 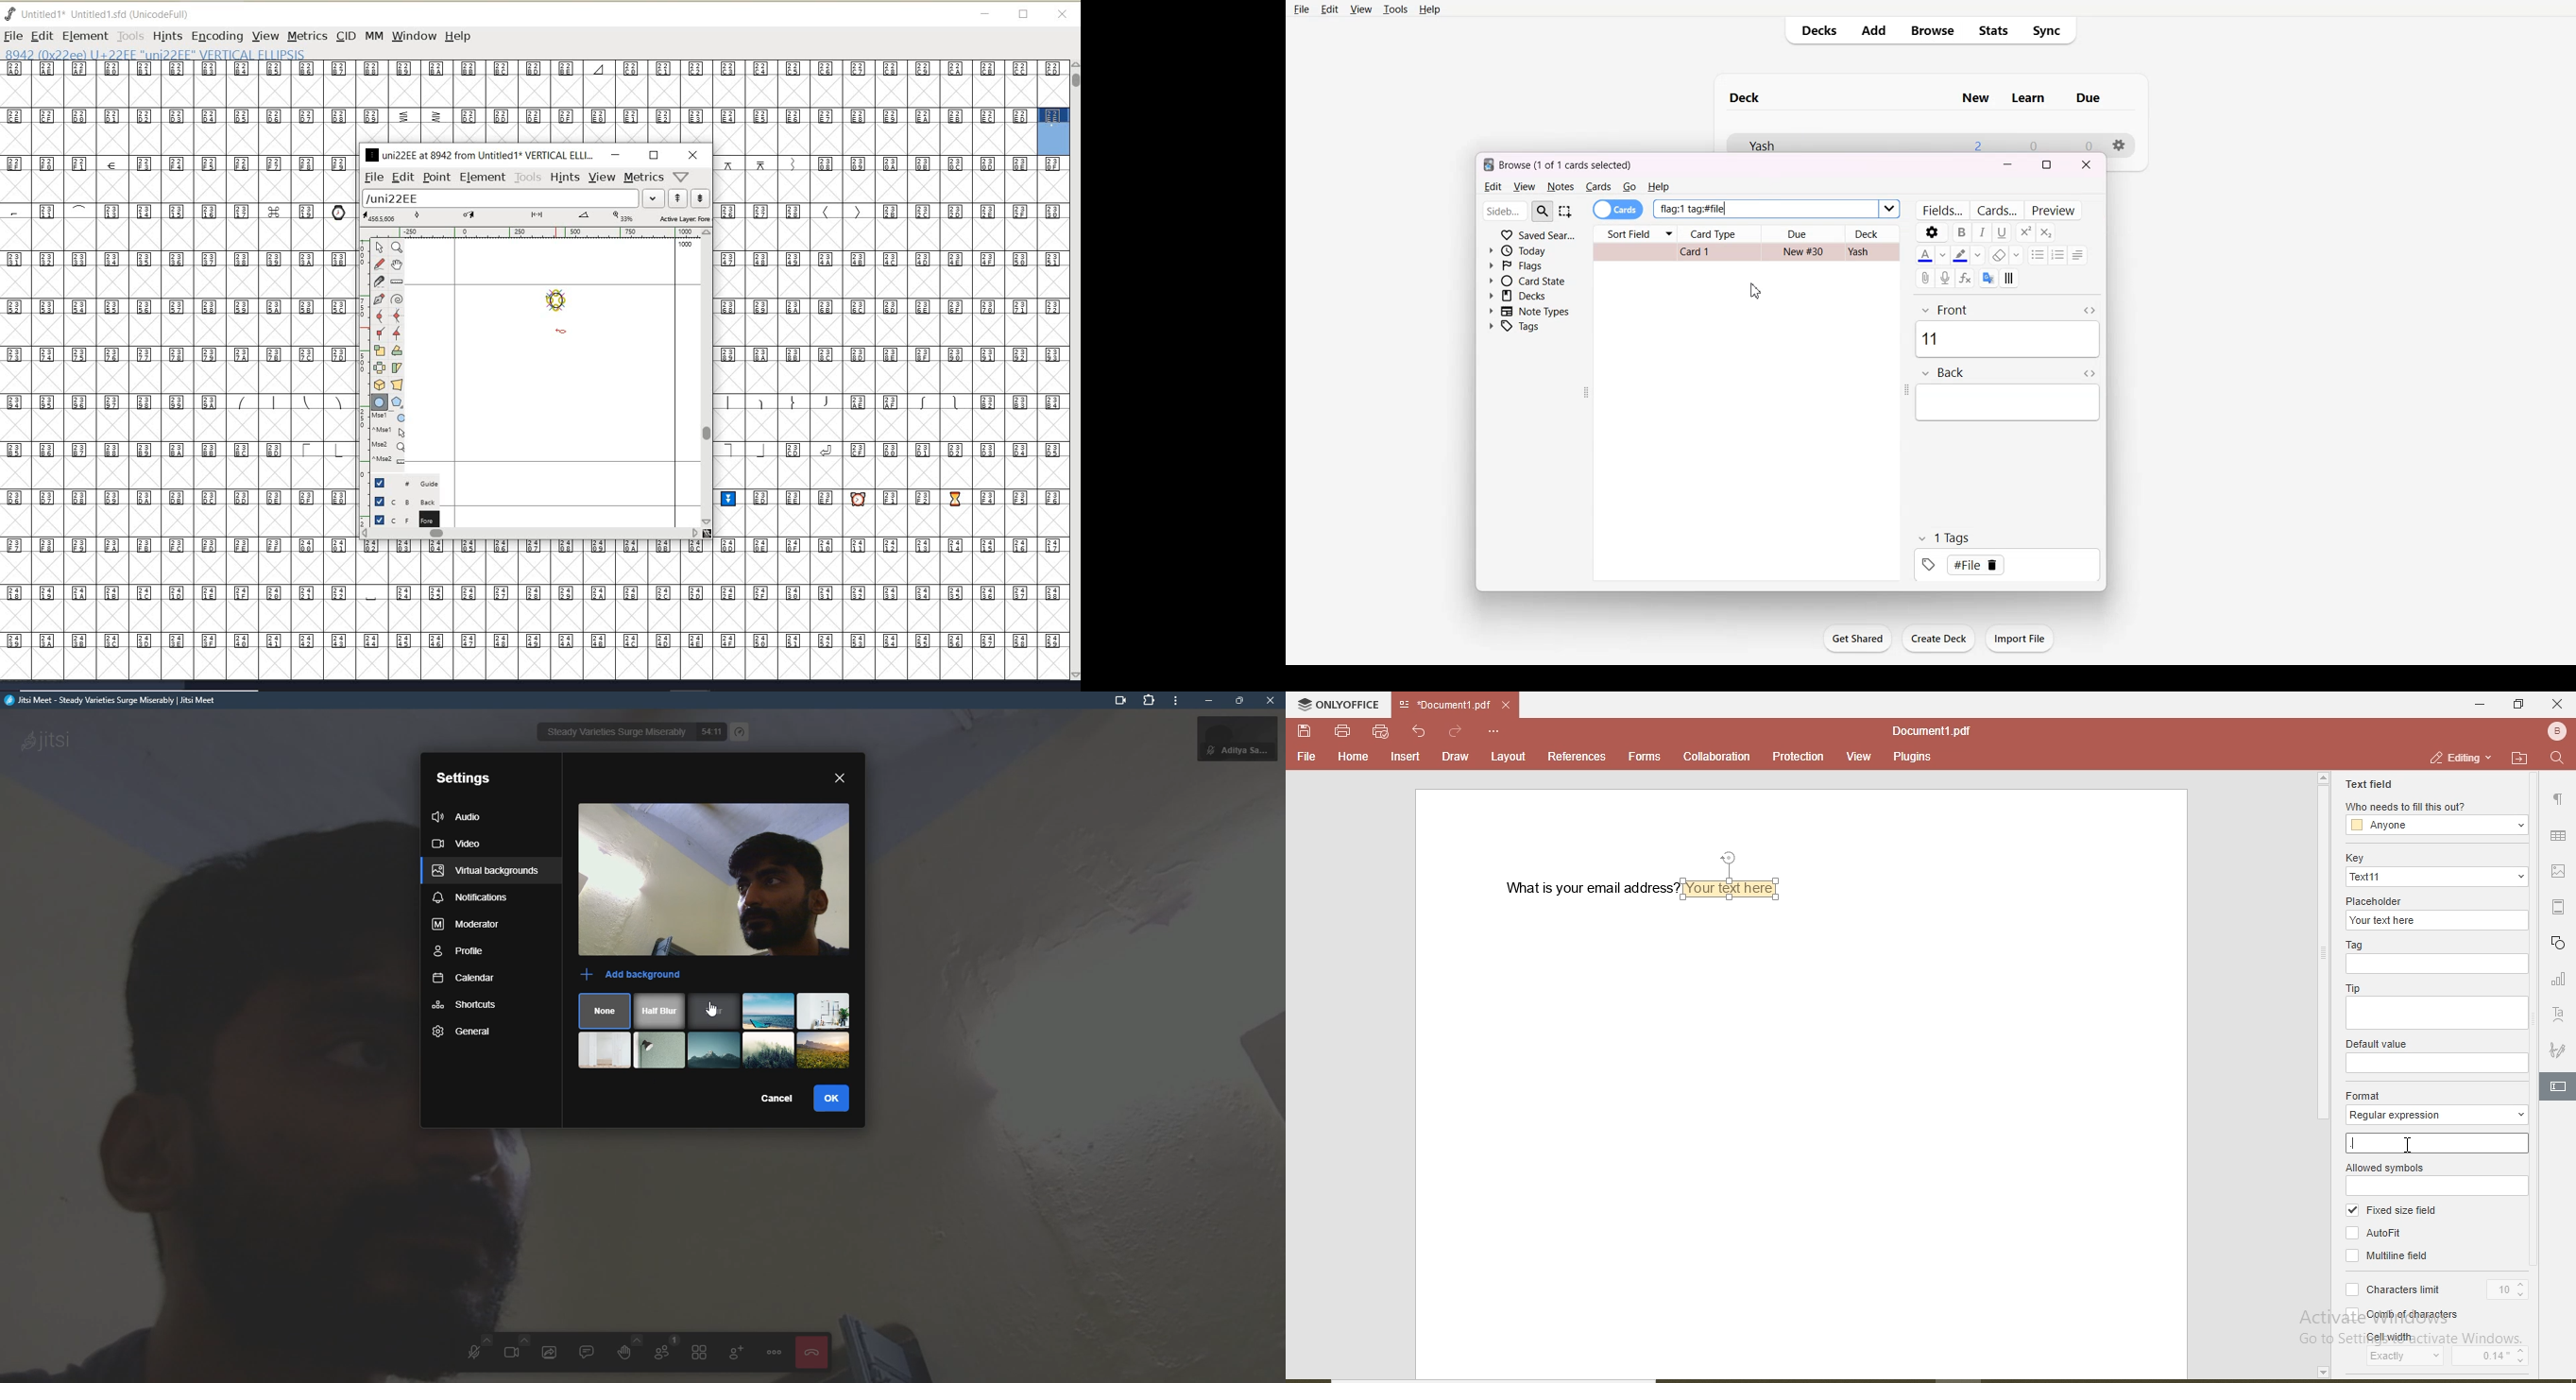 I want to click on ellipse tool, so click(x=562, y=332).